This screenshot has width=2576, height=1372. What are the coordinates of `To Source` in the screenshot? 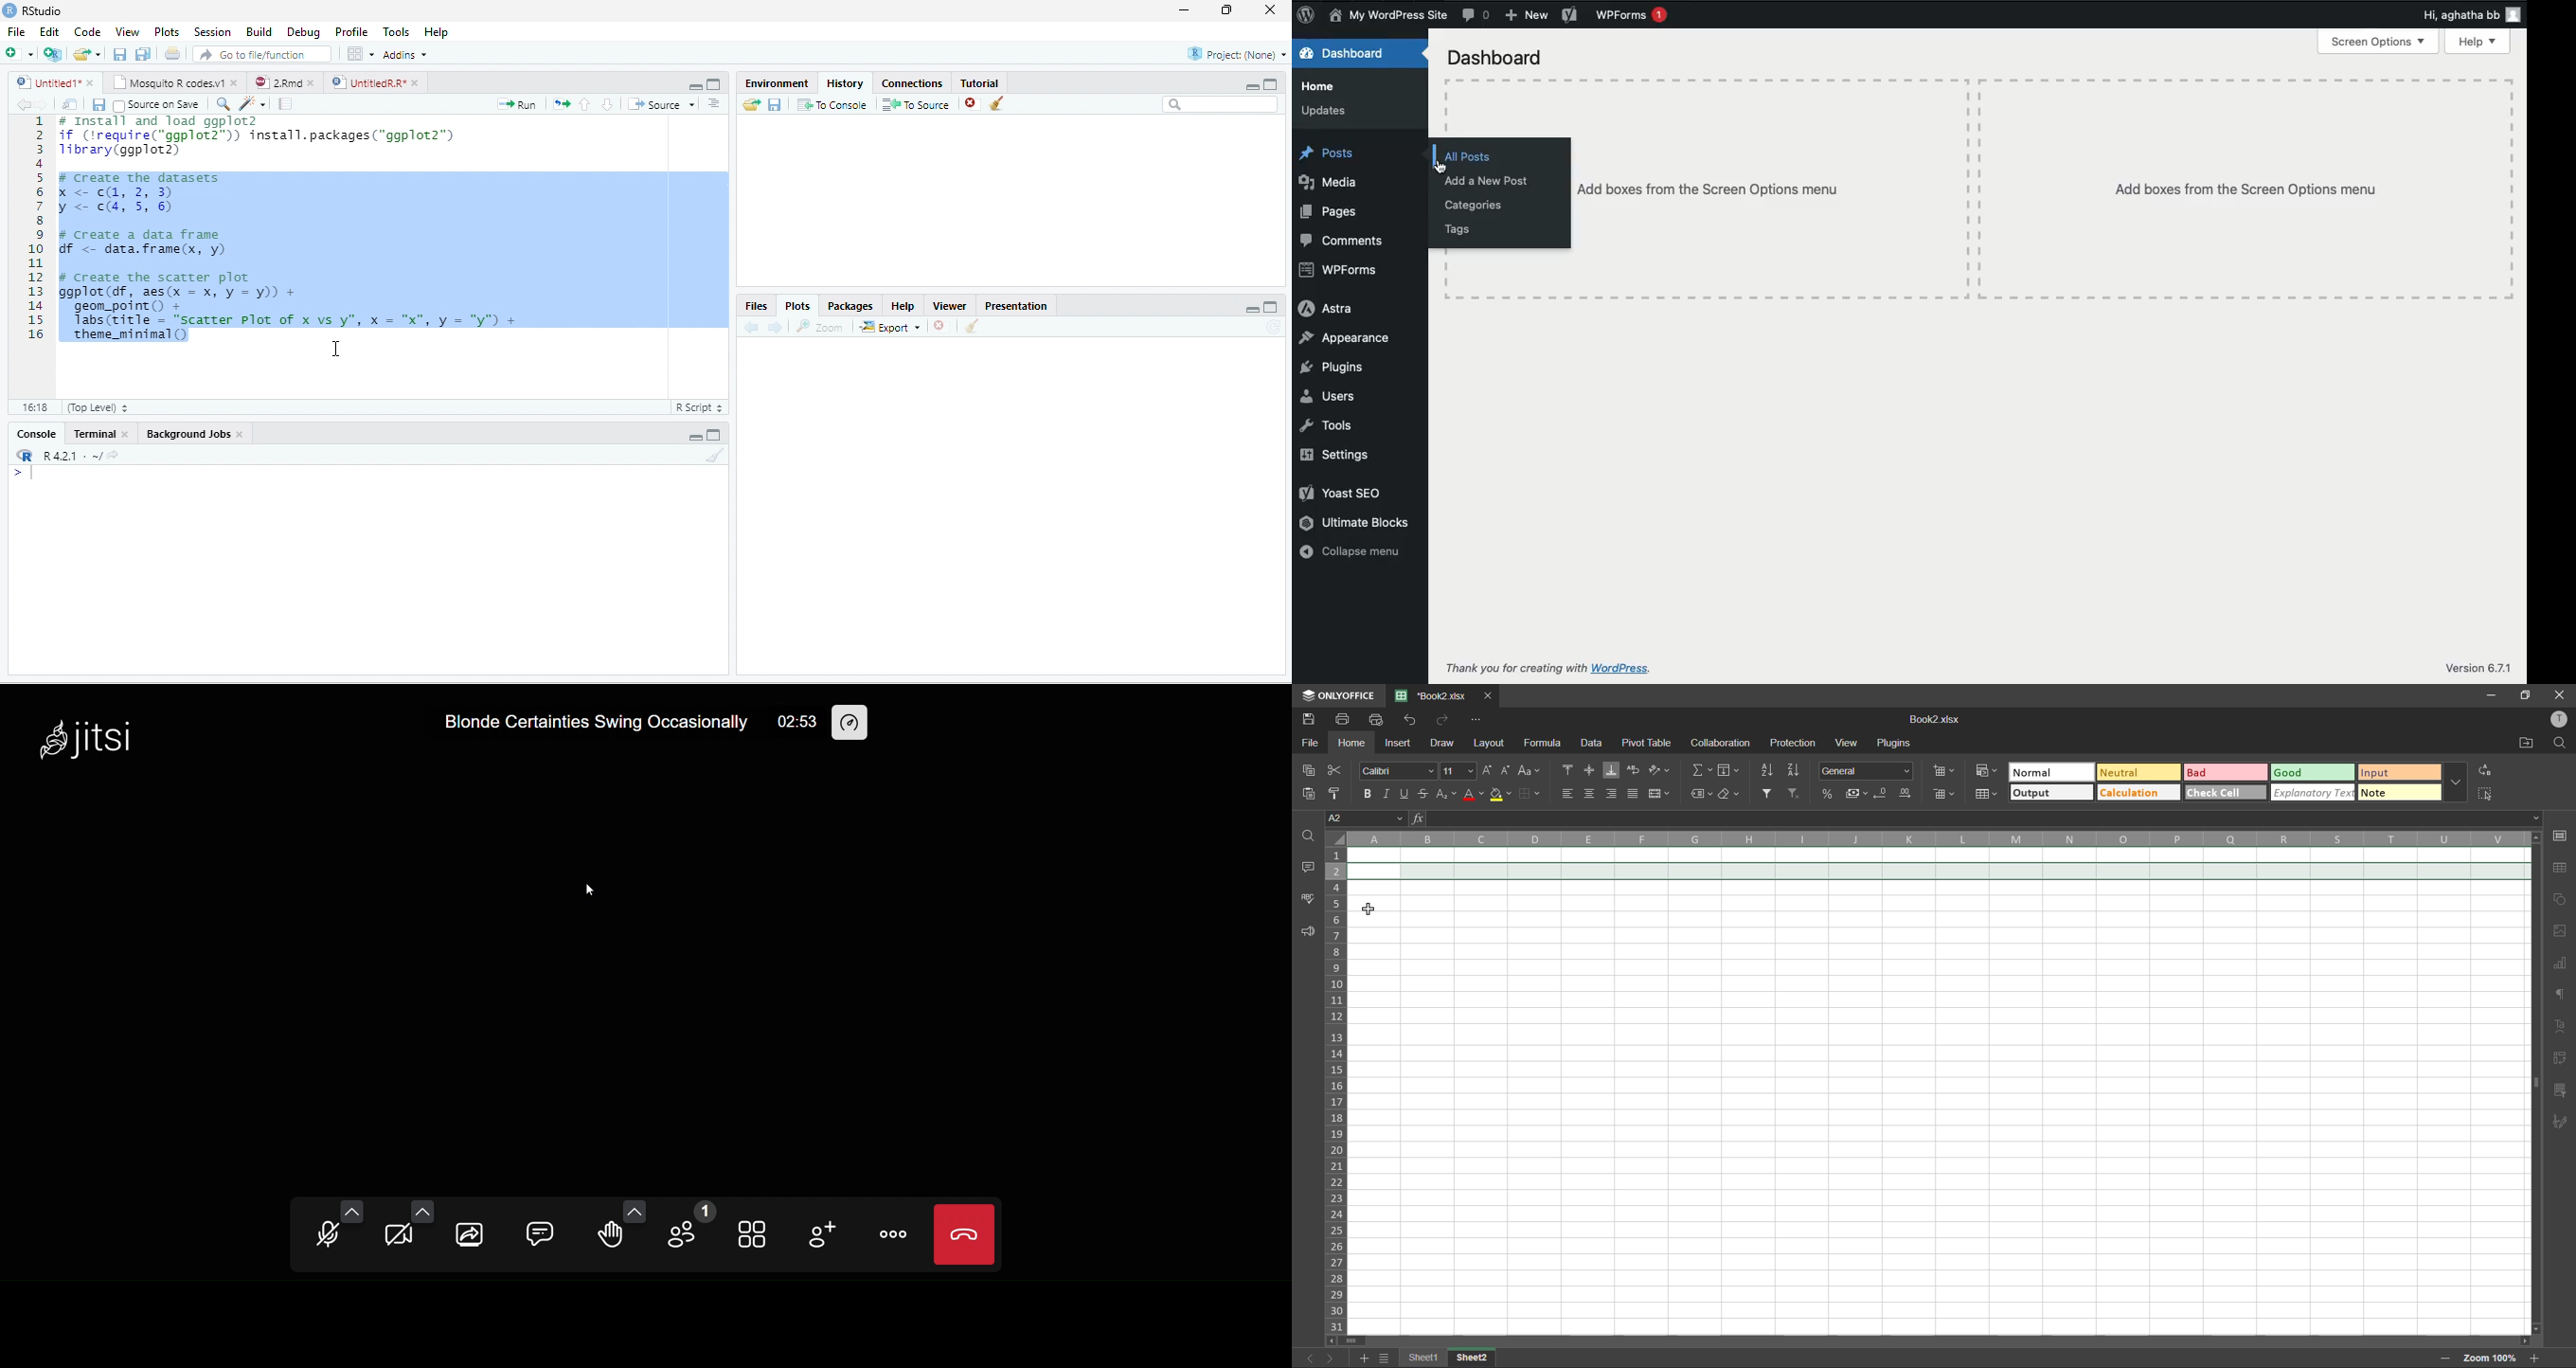 It's located at (917, 105).